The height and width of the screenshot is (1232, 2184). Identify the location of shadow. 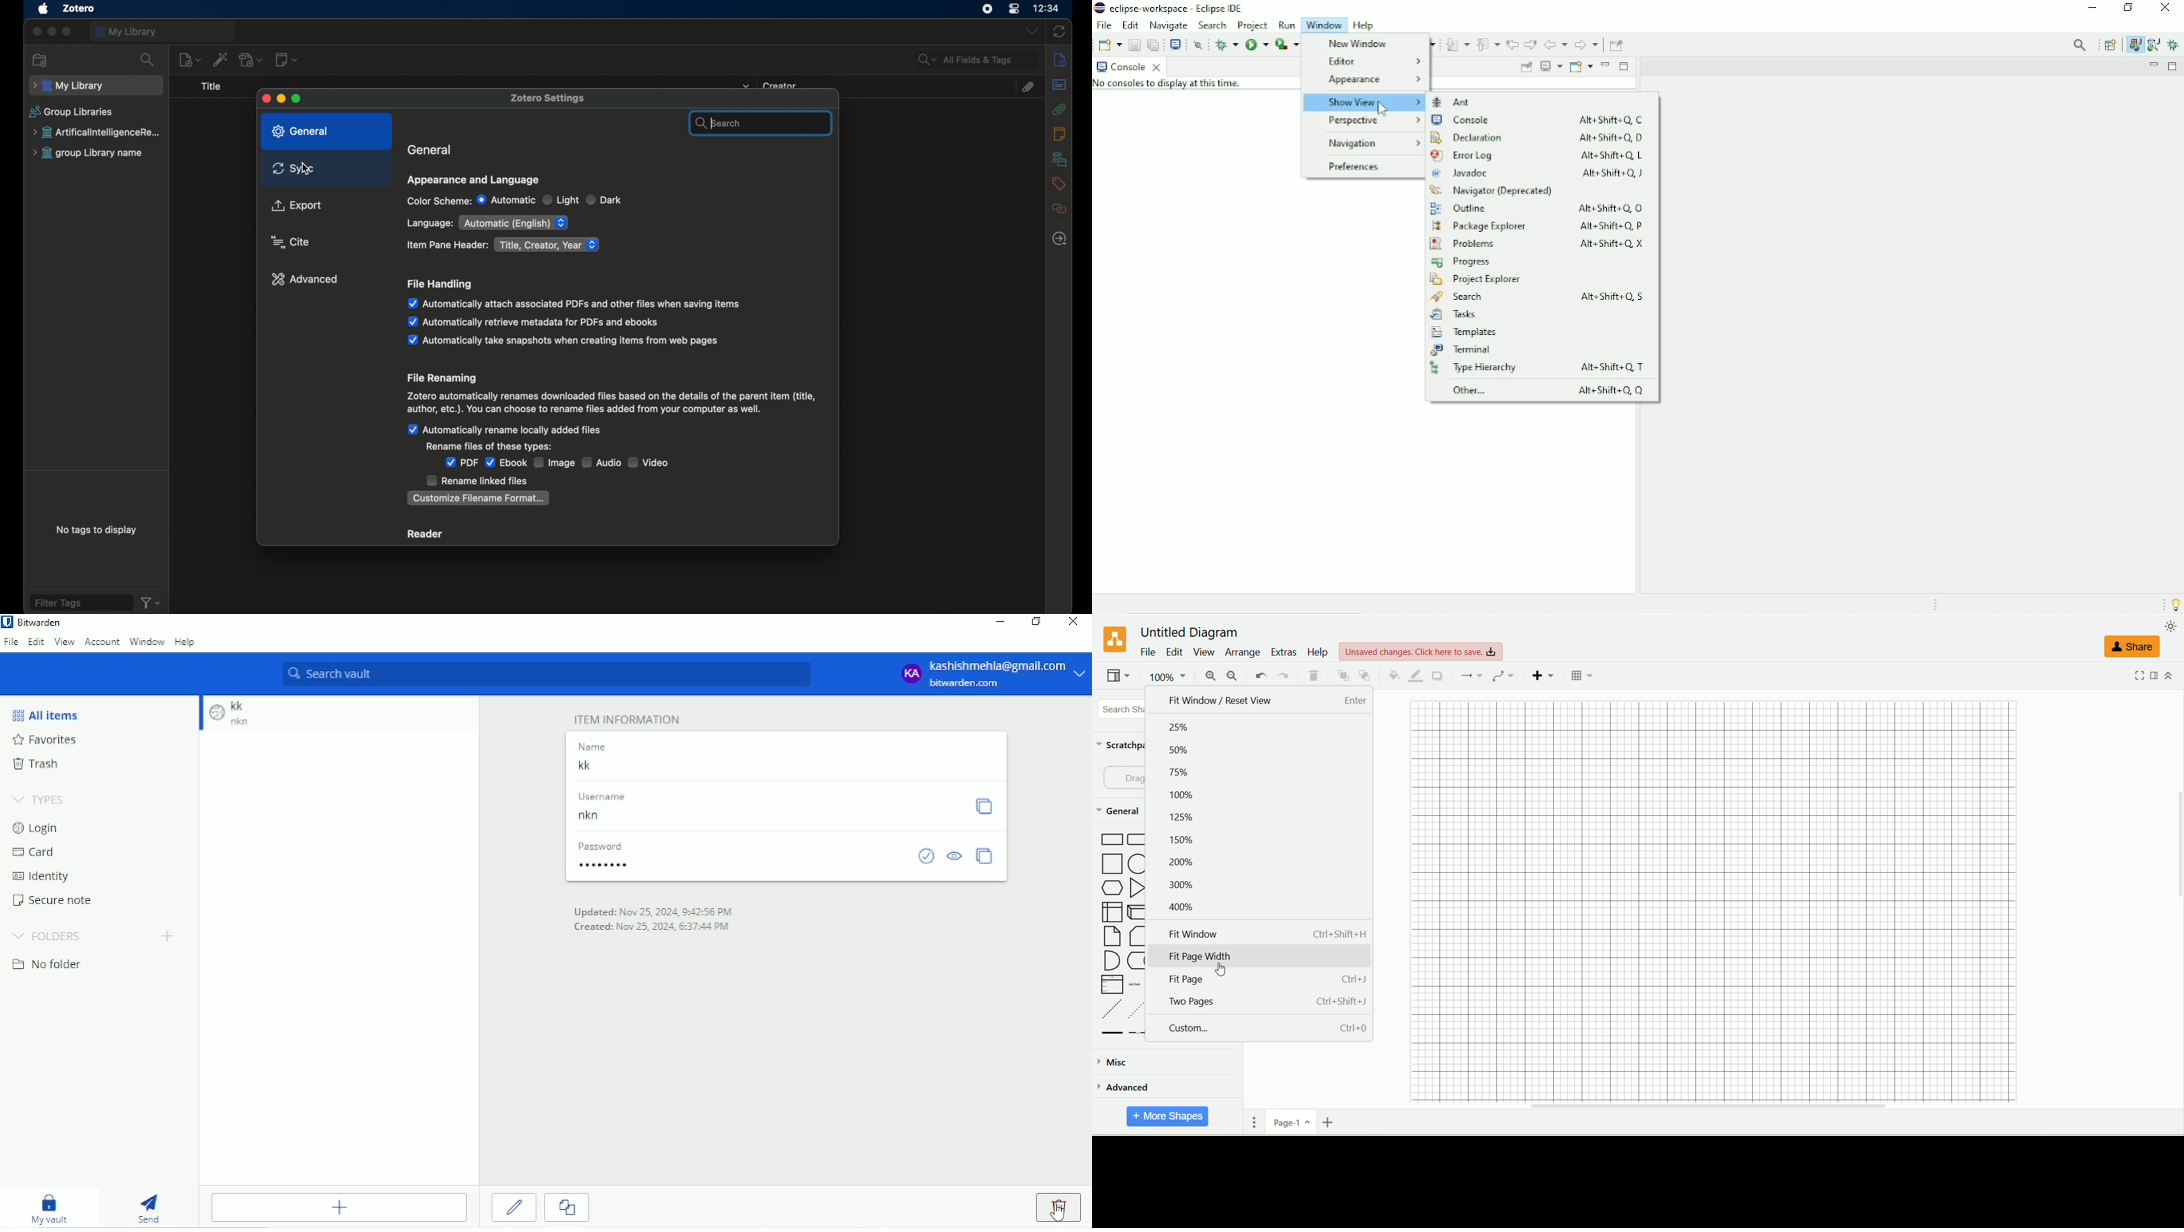
(1438, 675).